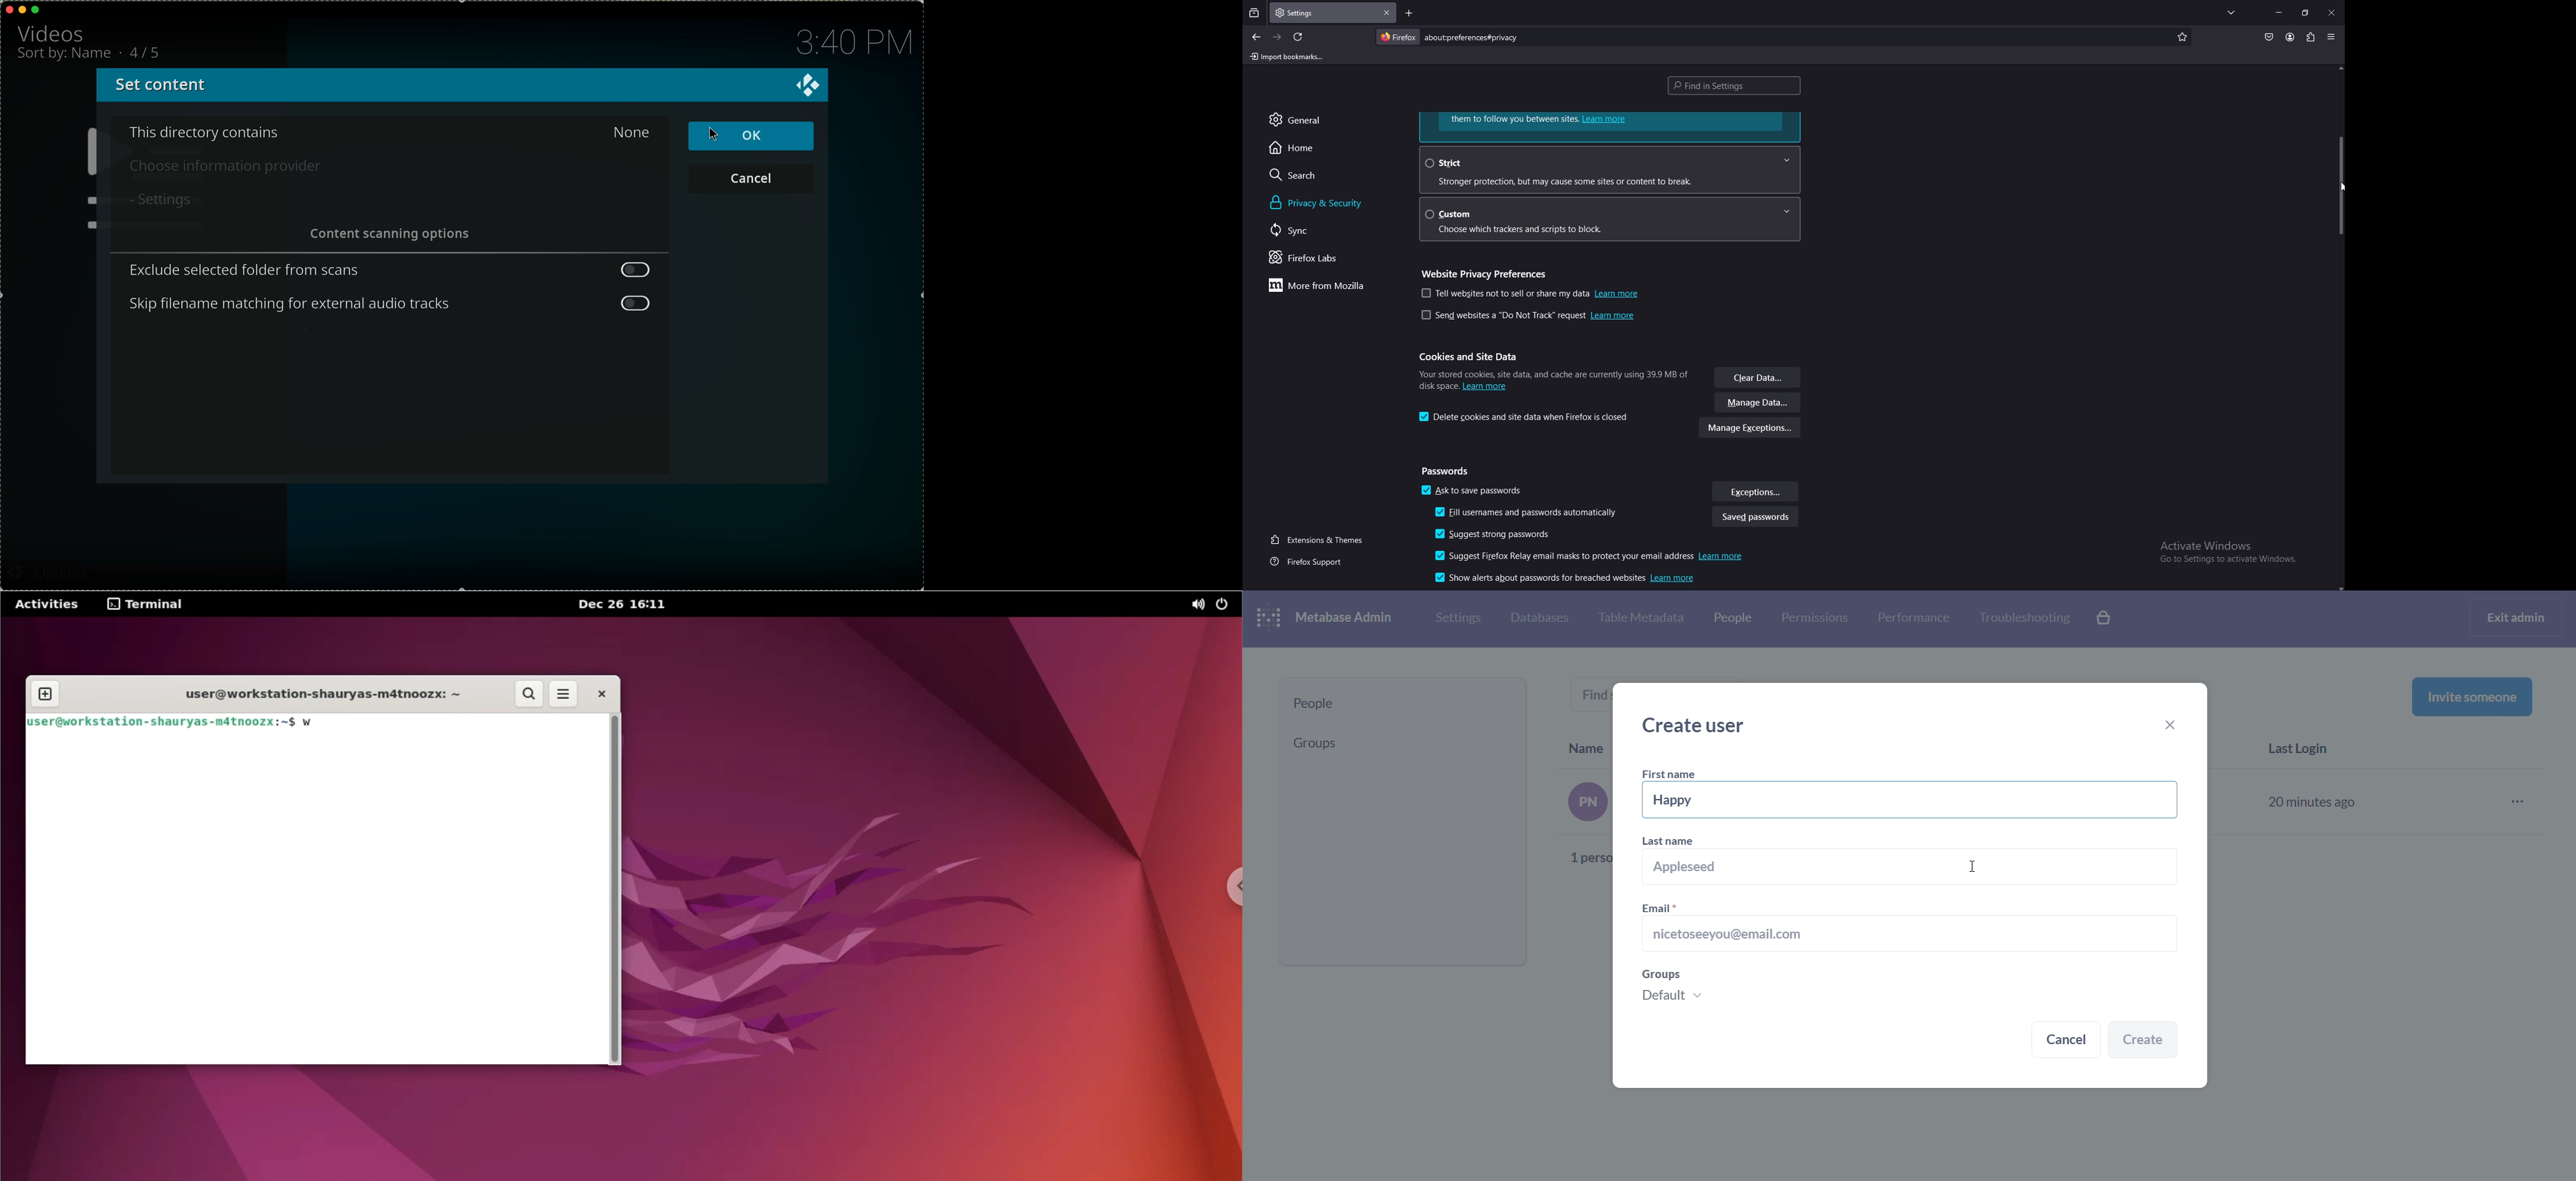 Image resolution: width=2576 pixels, height=1204 pixels. Describe the element at coordinates (1751, 429) in the screenshot. I see `manage exceptions` at that location.